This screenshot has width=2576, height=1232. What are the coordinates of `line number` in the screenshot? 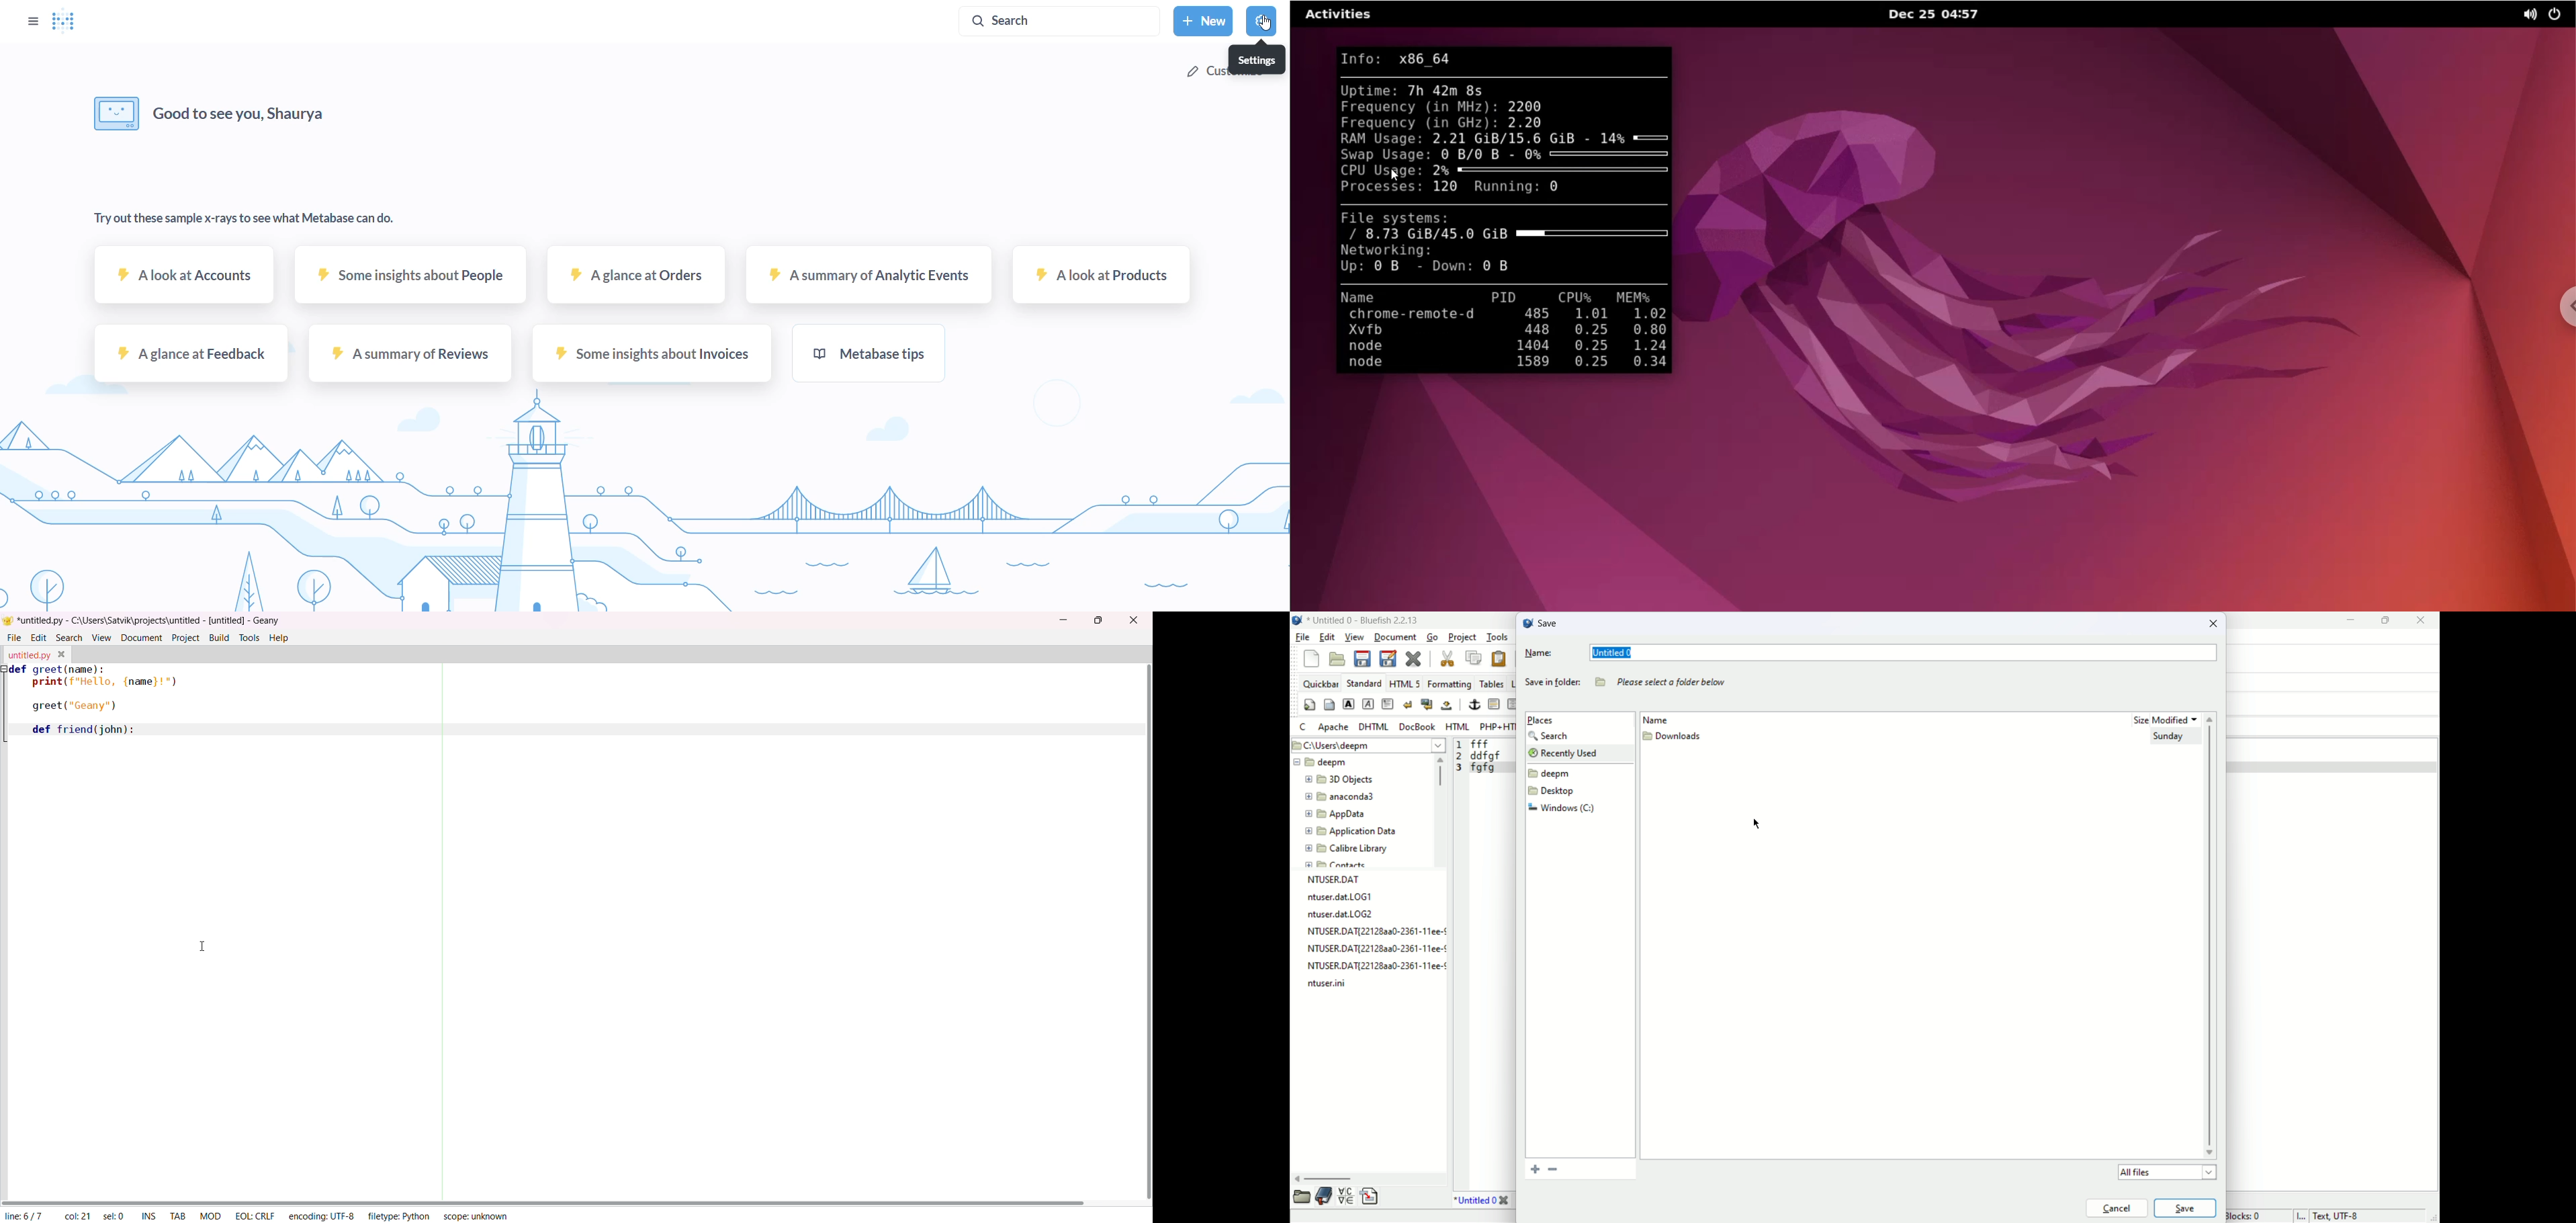 It's located at (1459, 758).